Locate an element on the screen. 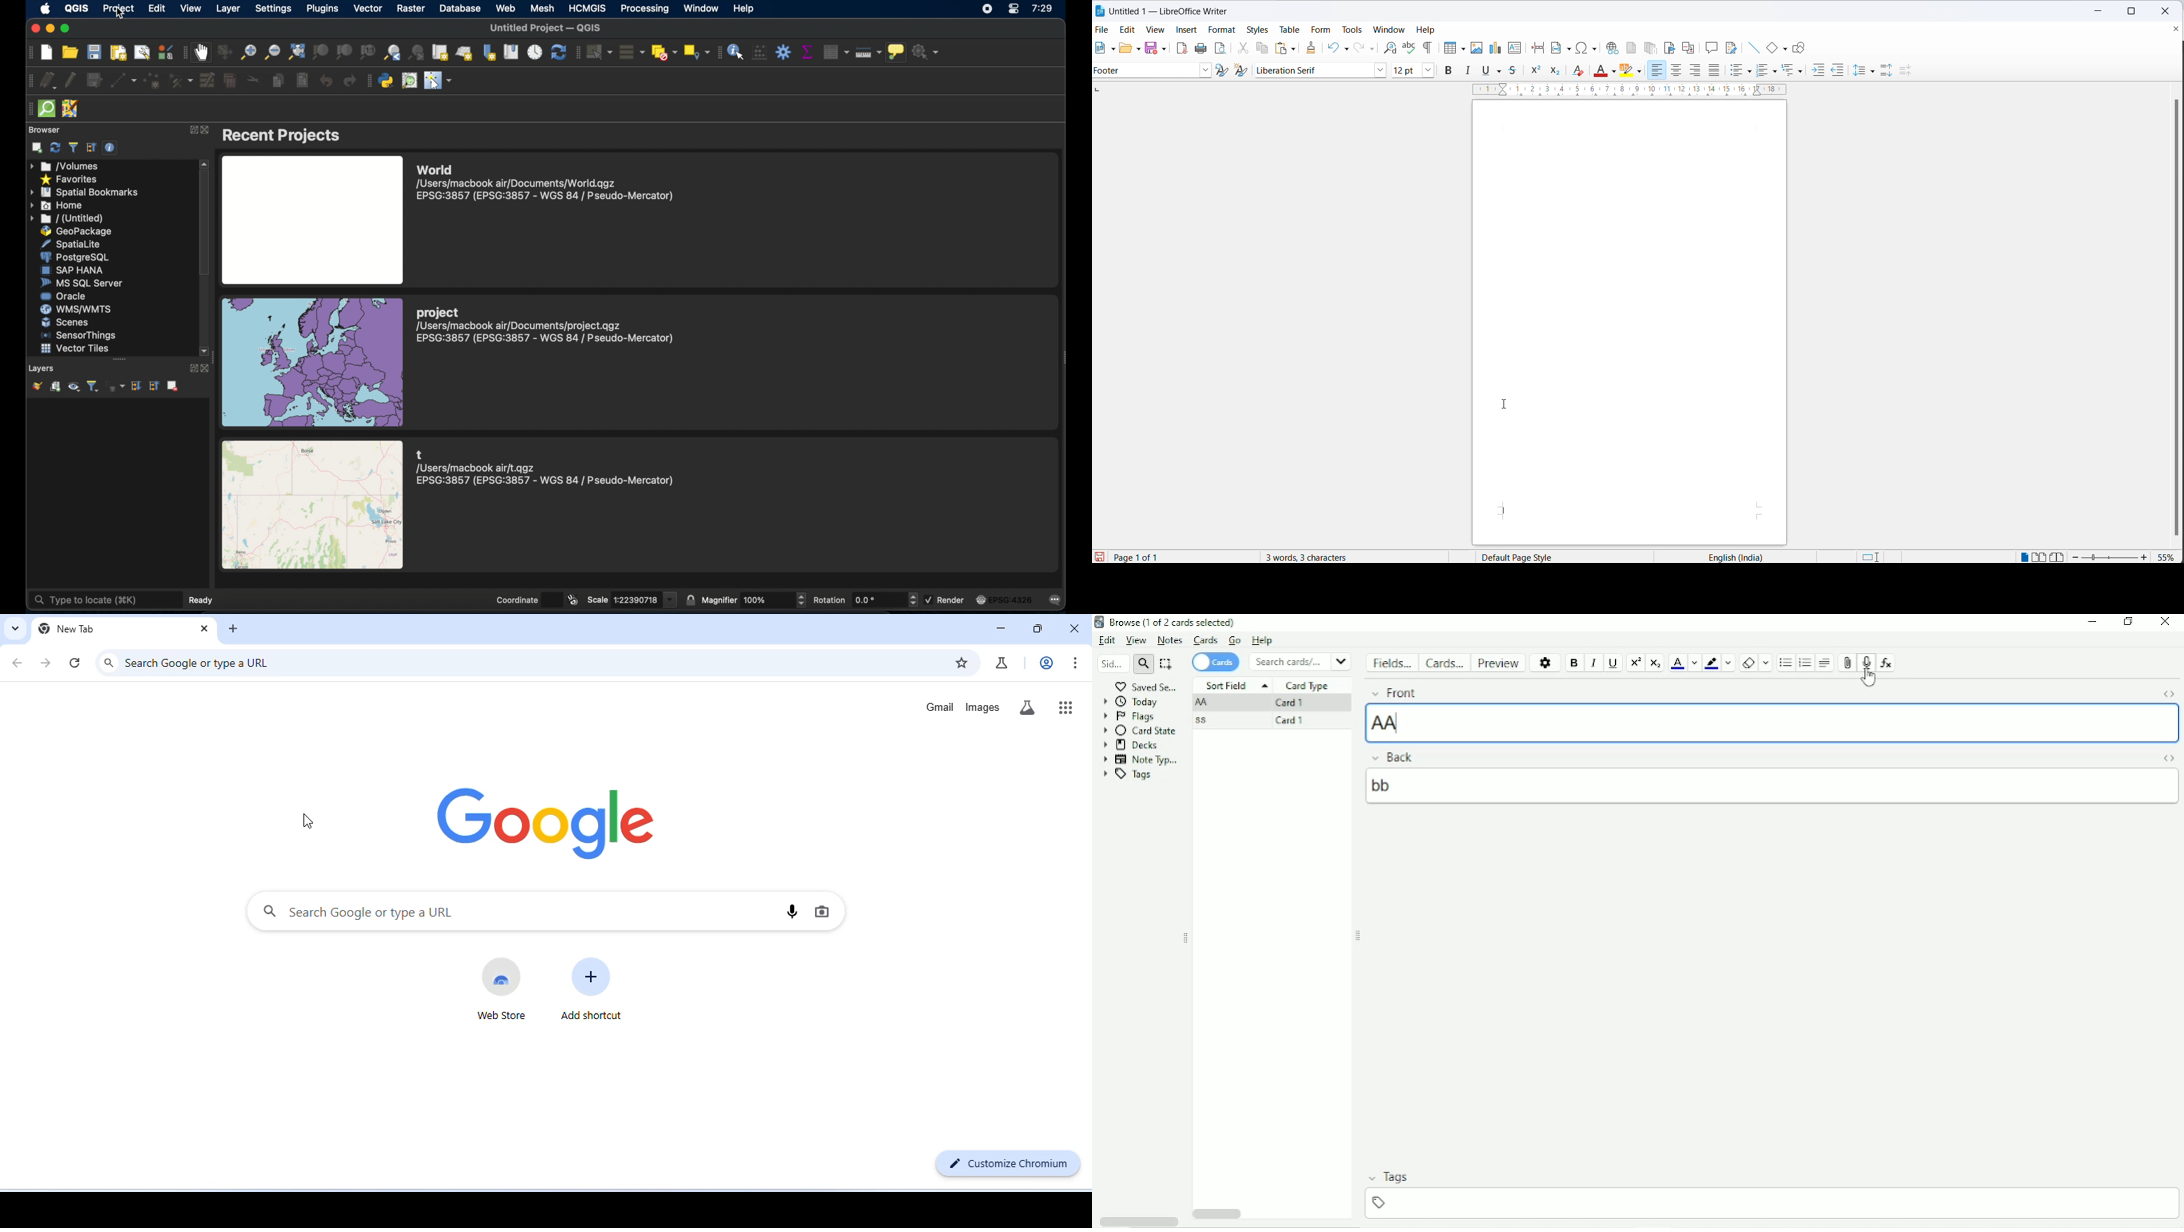 The width and height of the screenshot is (2184, 1232). messages is located at coordinates (1058, 601).